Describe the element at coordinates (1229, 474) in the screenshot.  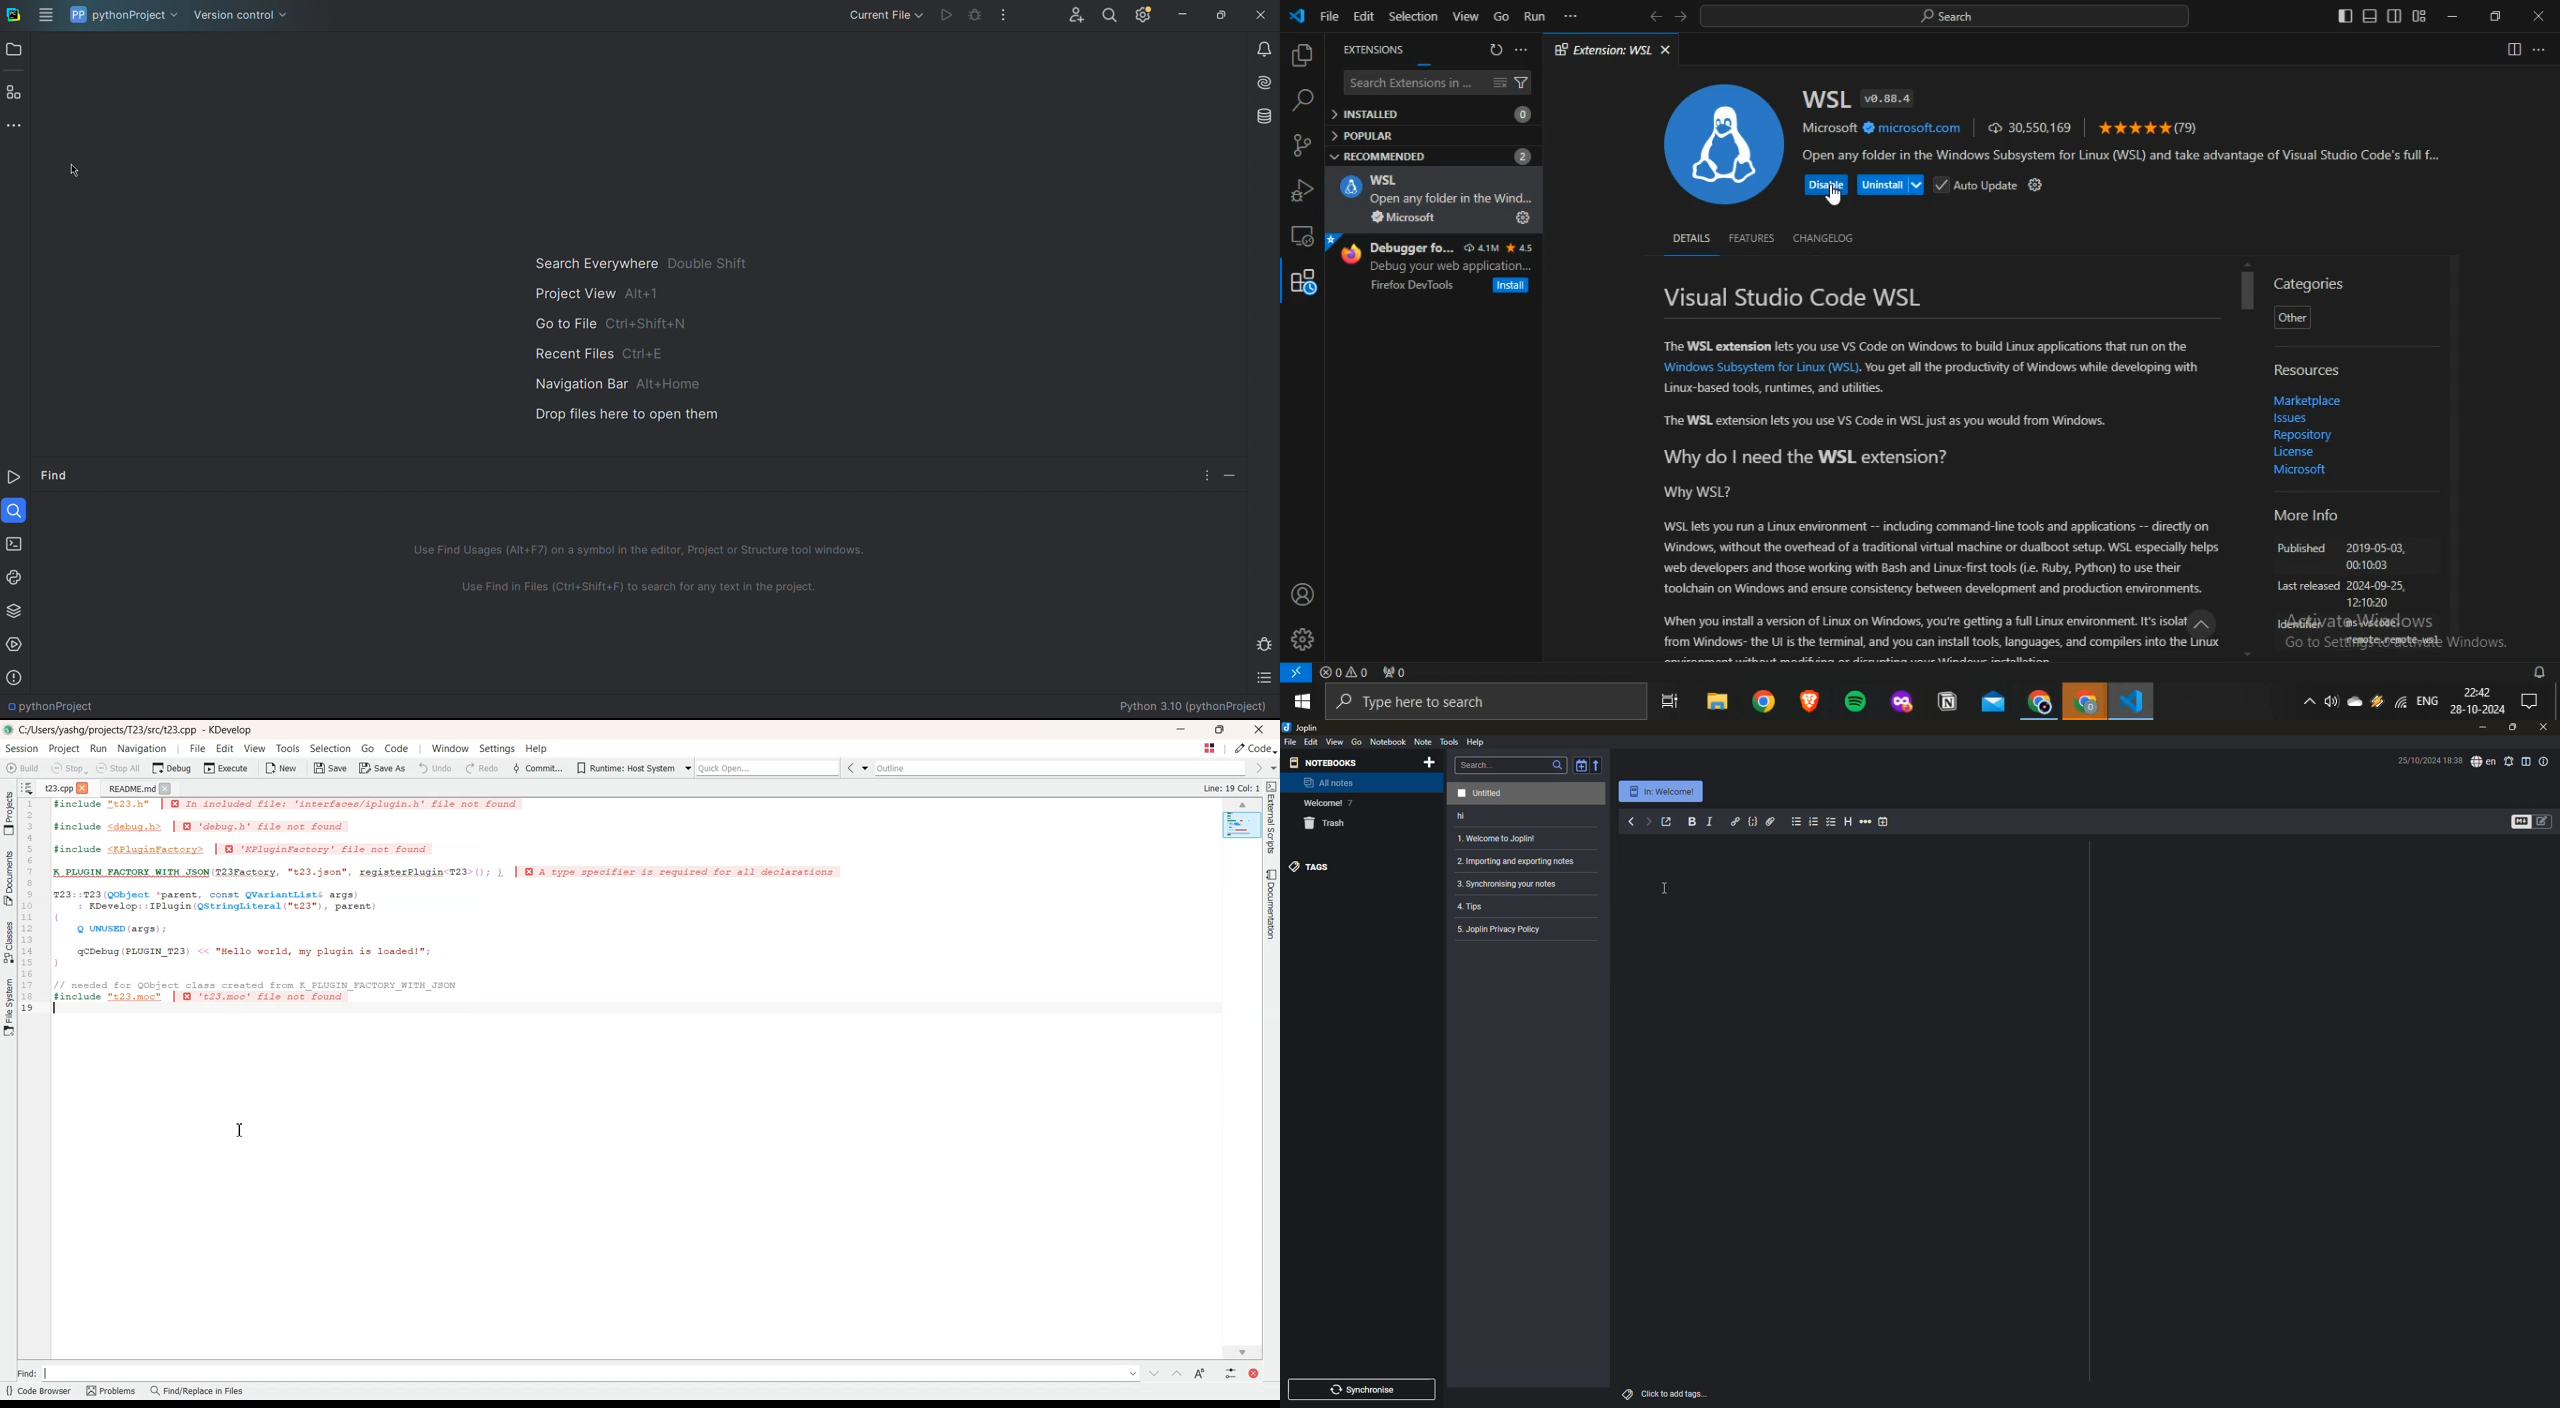
I see `Minimize` at that location.